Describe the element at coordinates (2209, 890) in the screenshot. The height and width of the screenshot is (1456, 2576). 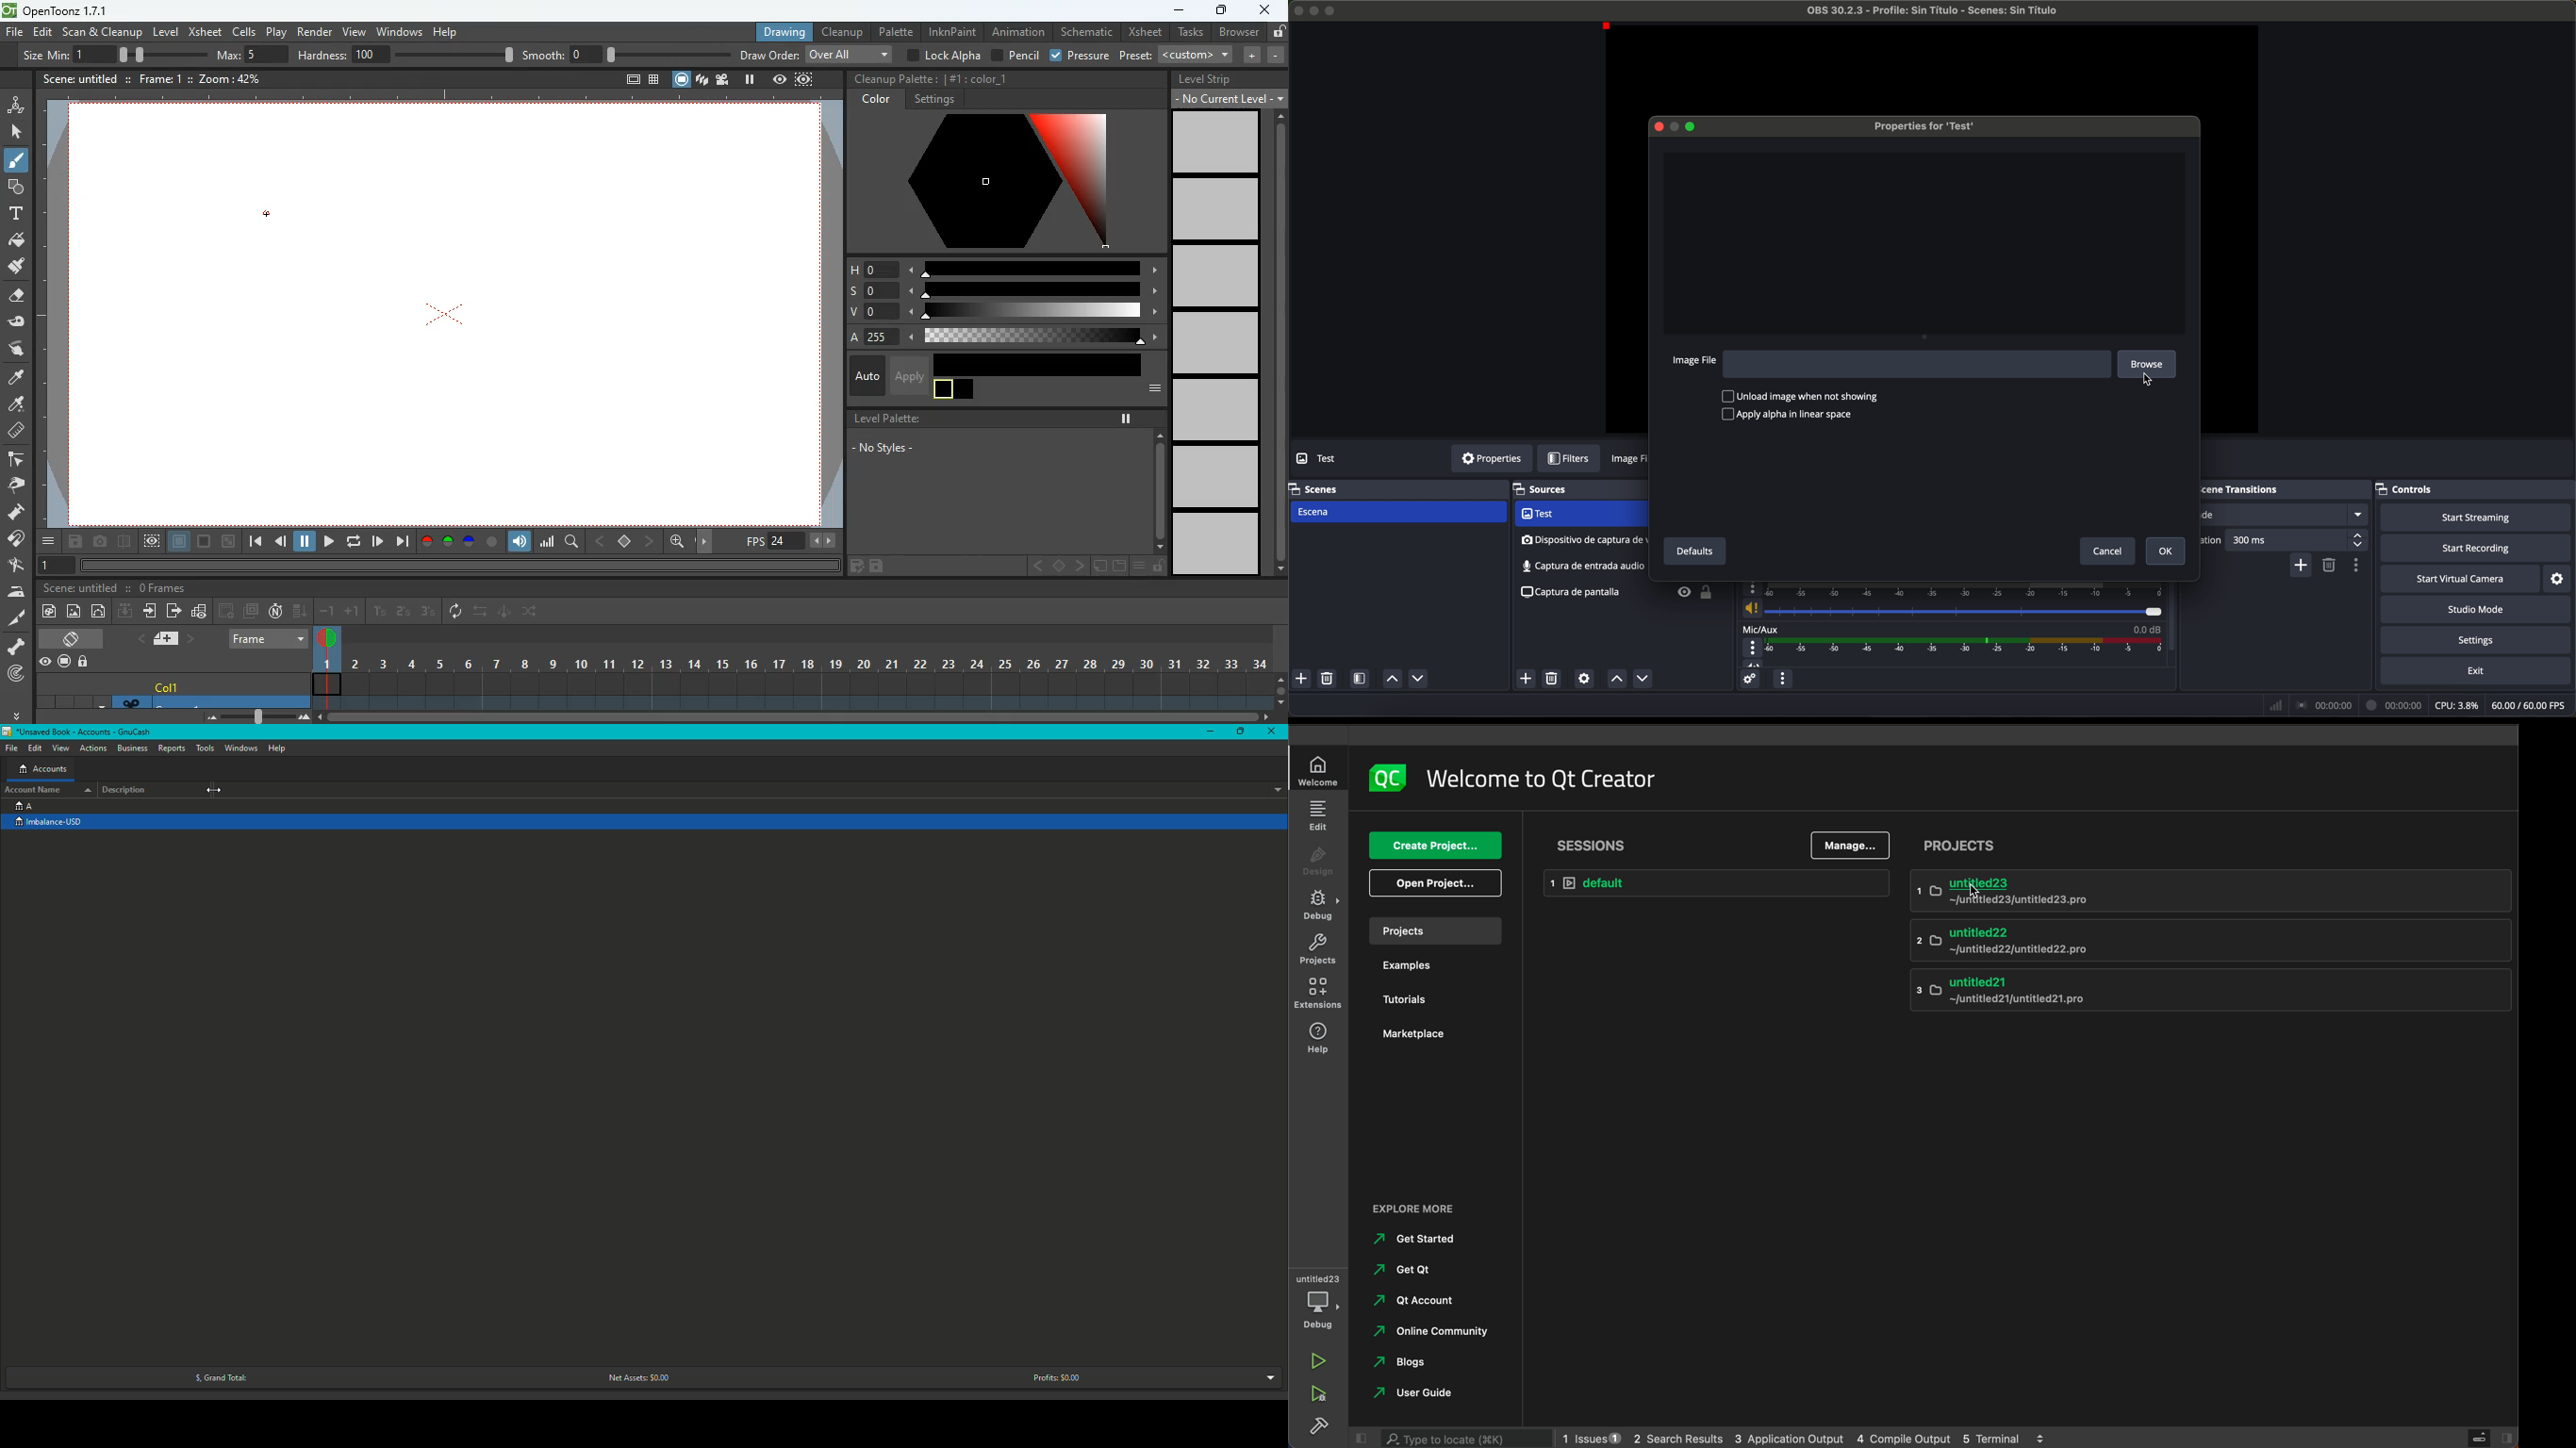
I see `untitled` at that location.